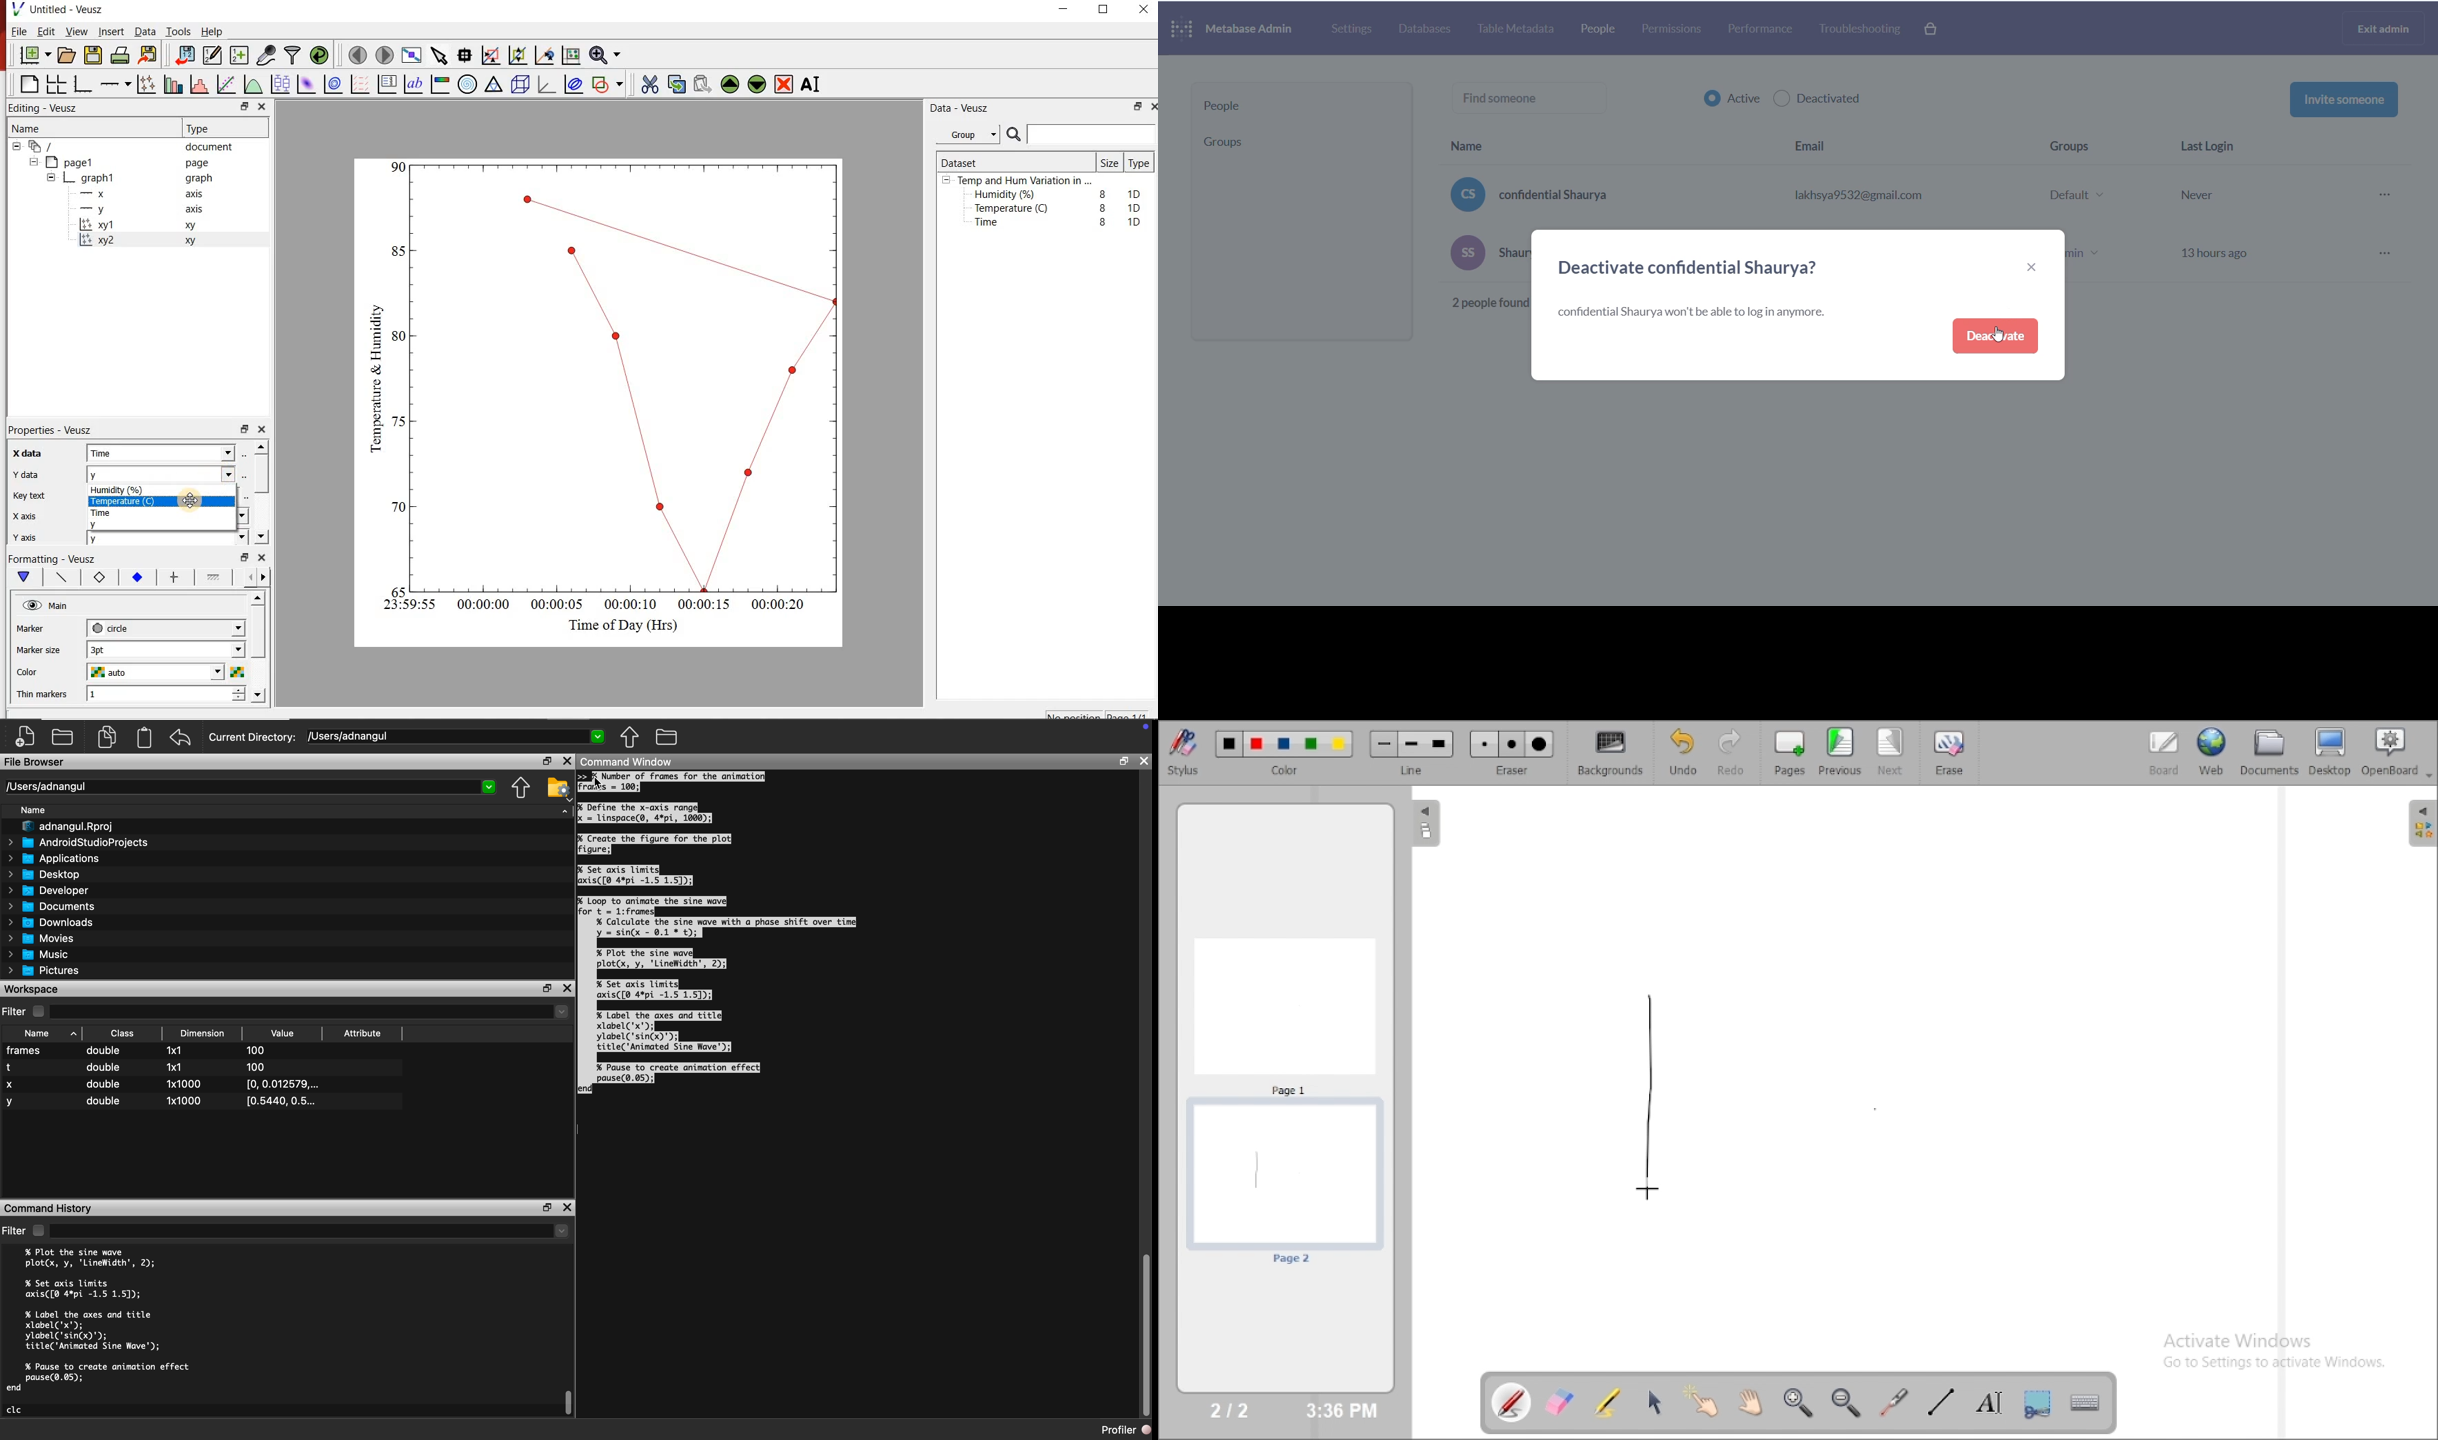  What do you see at coordinates (249, 454) in the screenshot?
I see `Select using dataset browser` at bounding box center [249, 454].